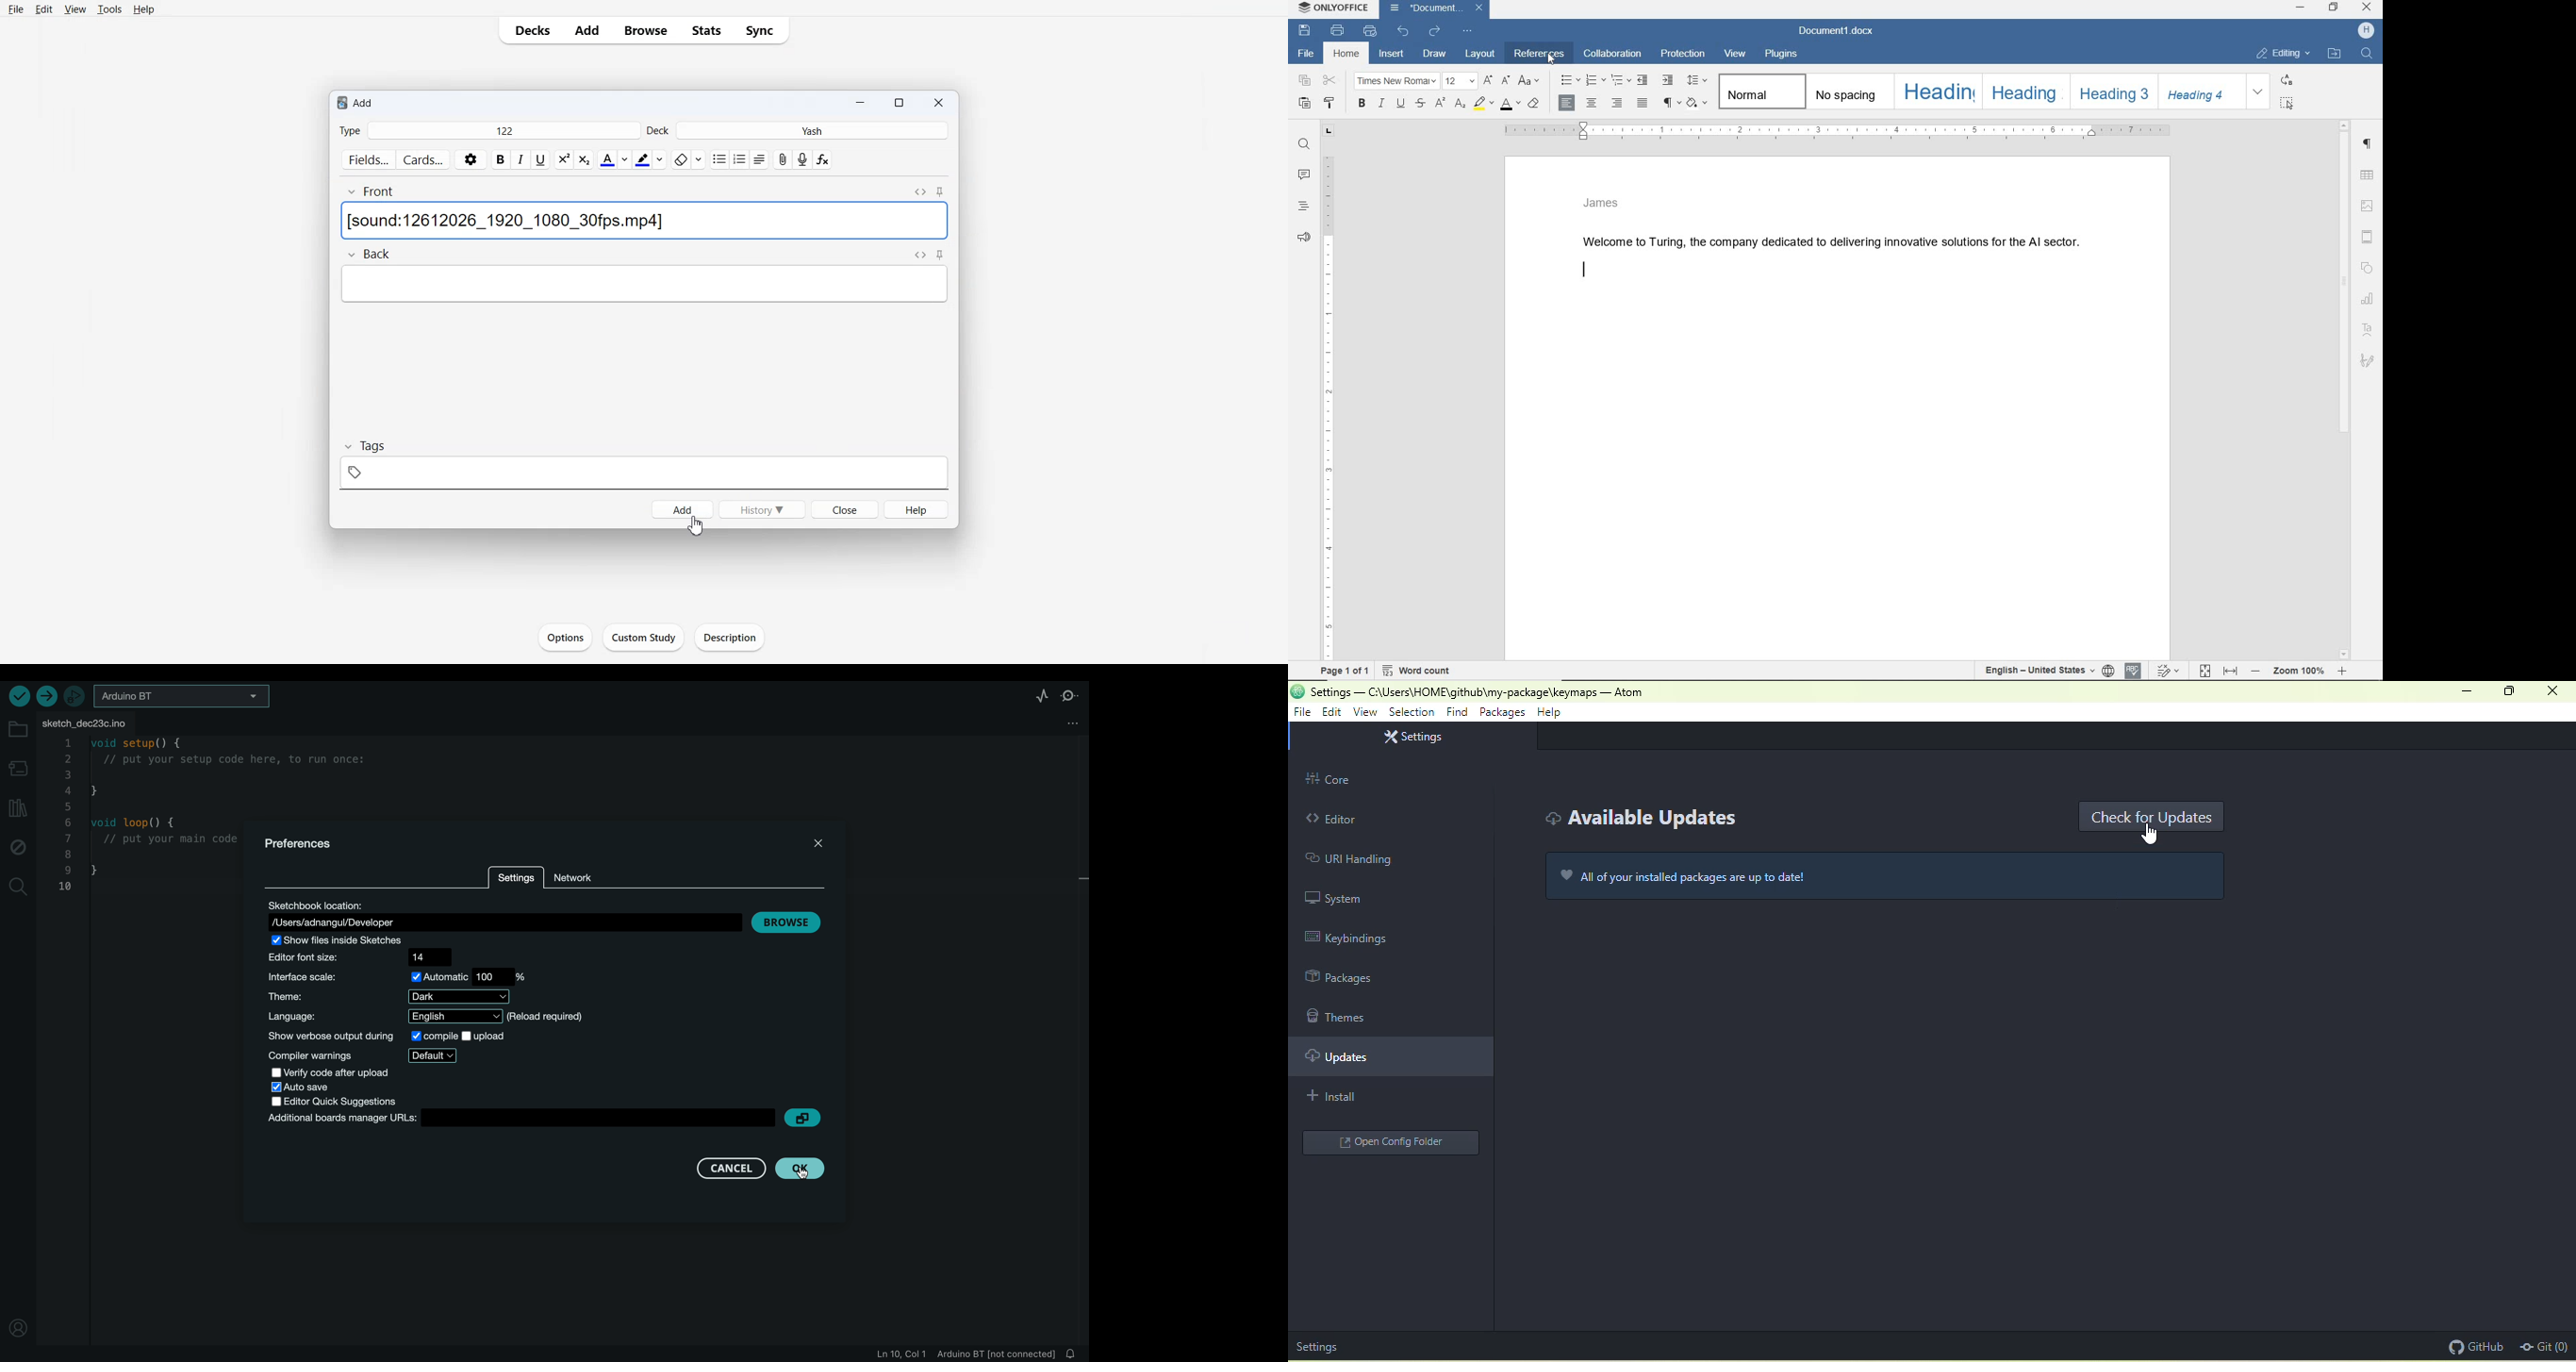 The height and width of the screenshot is (1372, 2576). Describe the element at coordinates (425, 160) in the screenshot. I see `Cards` at that location.